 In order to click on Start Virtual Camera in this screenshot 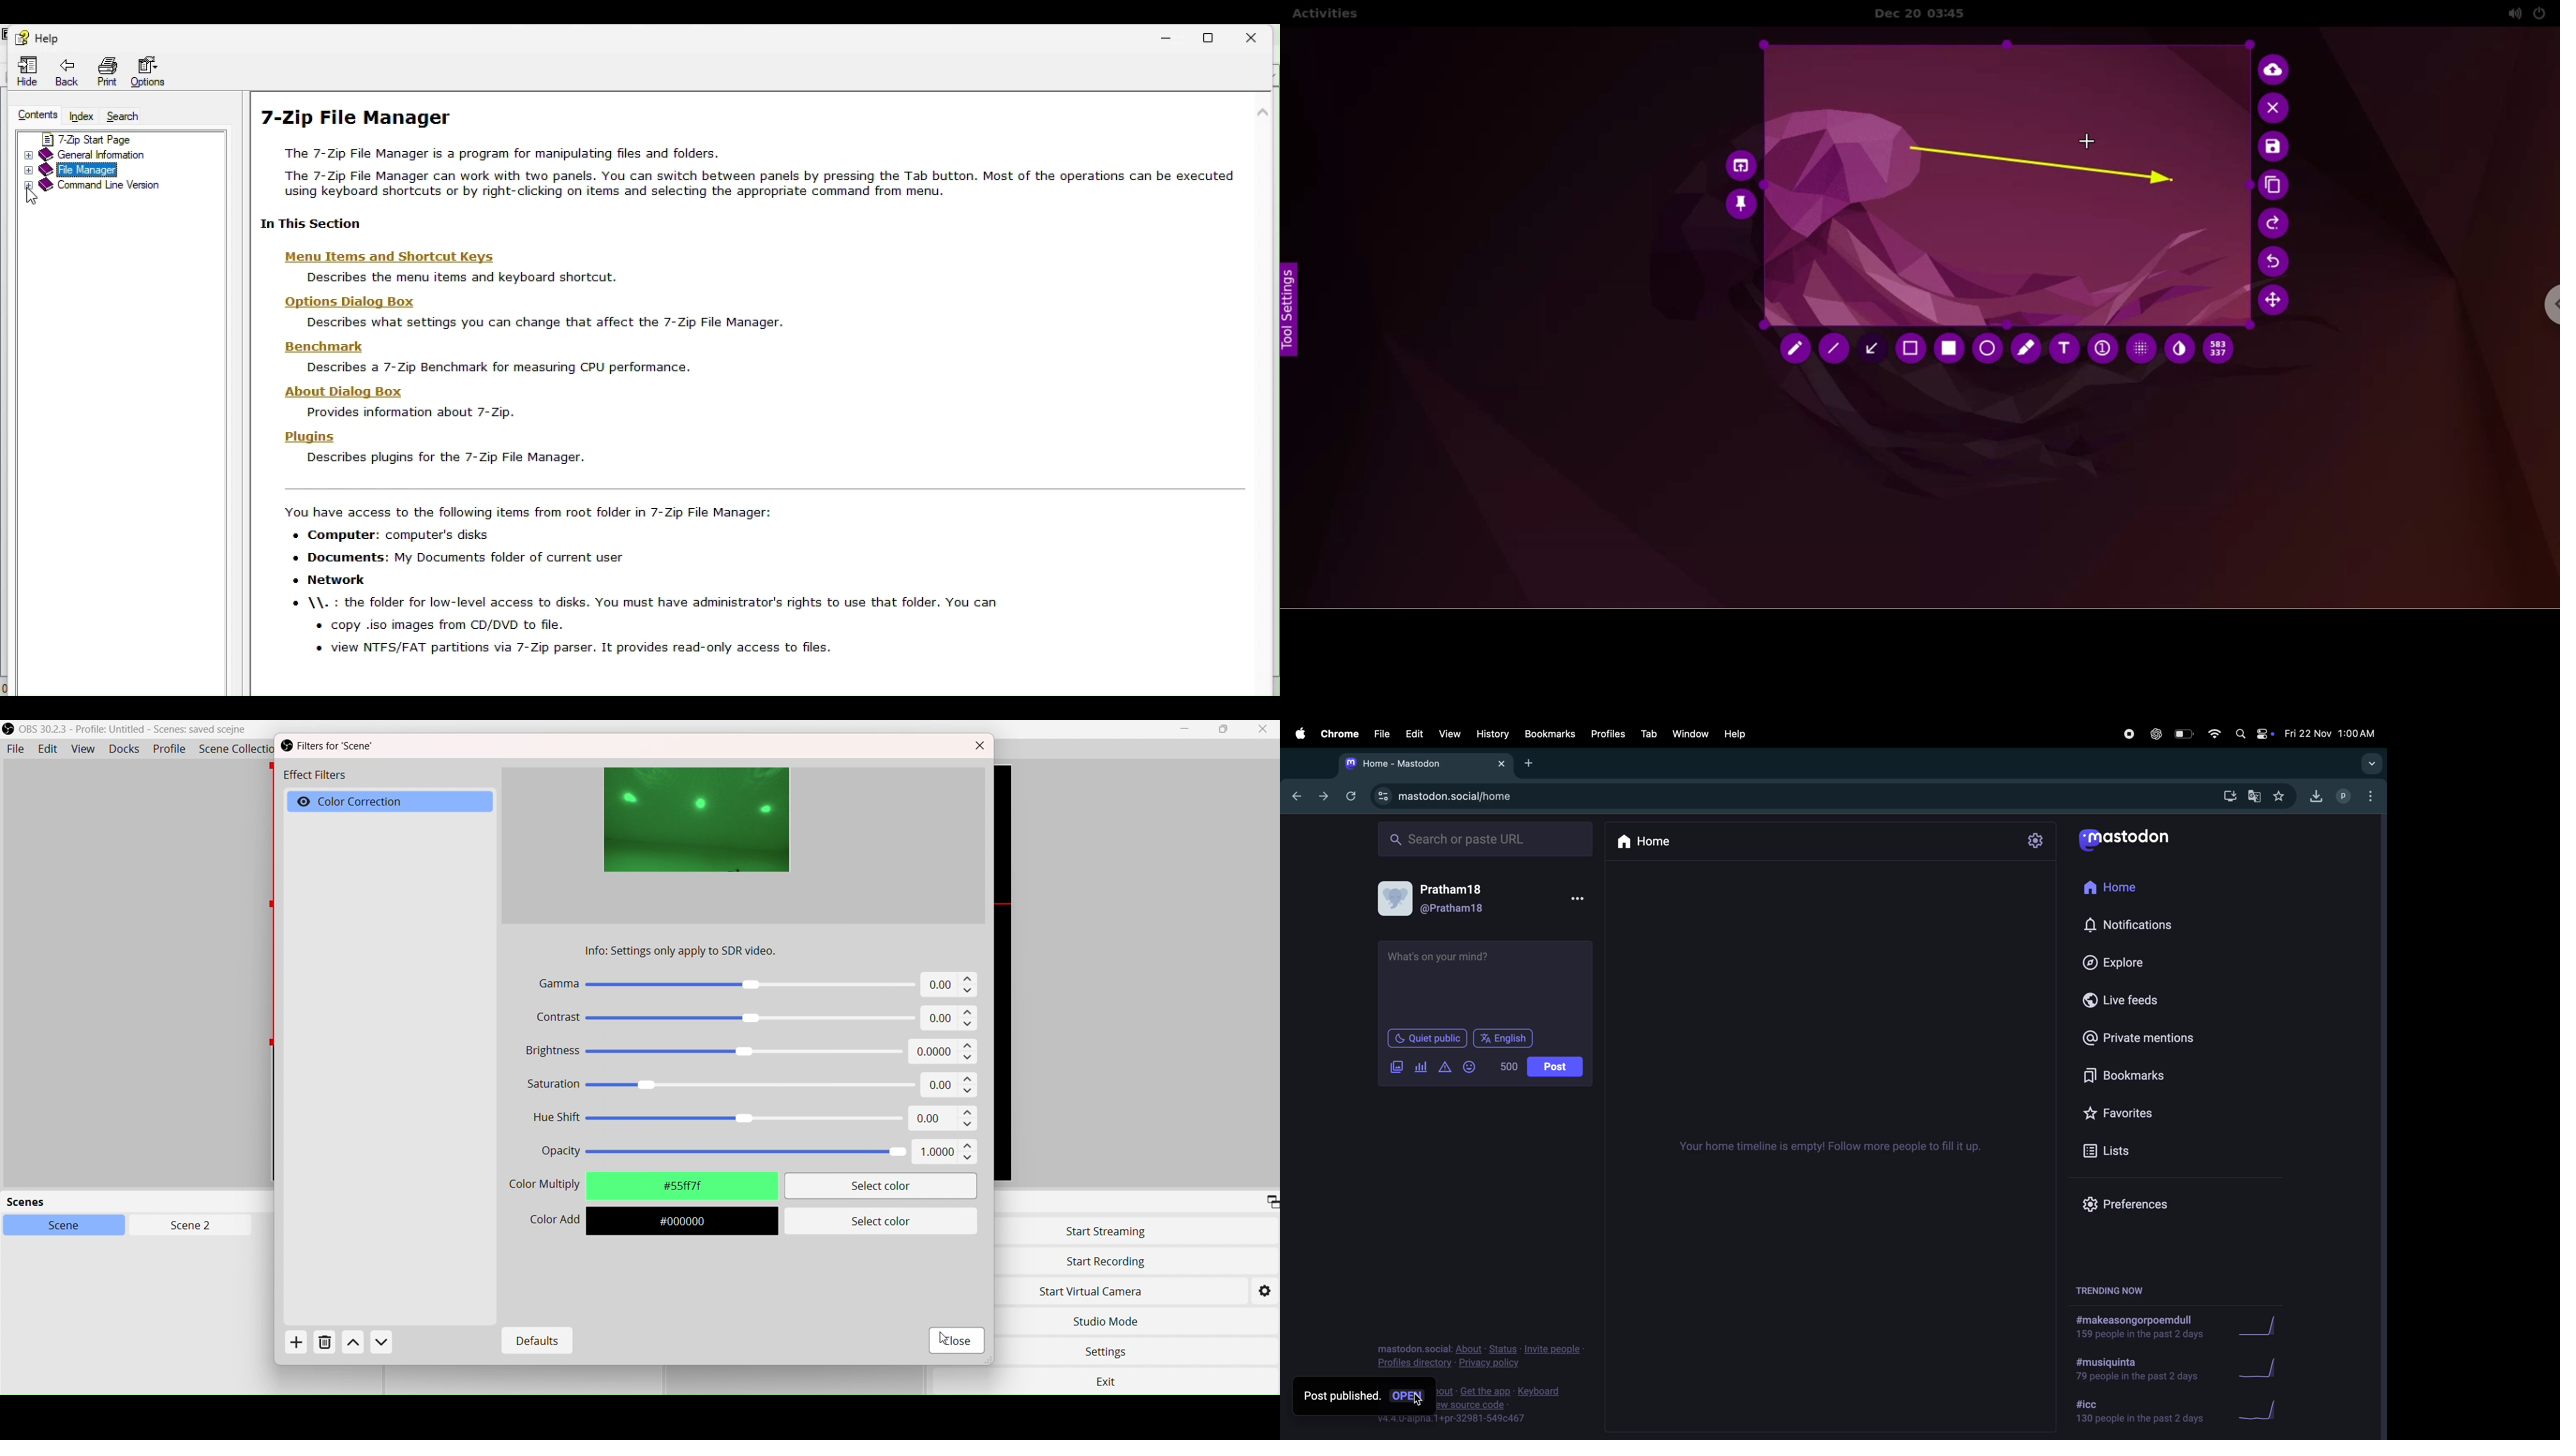, I will do `click(1099, 1291)`.